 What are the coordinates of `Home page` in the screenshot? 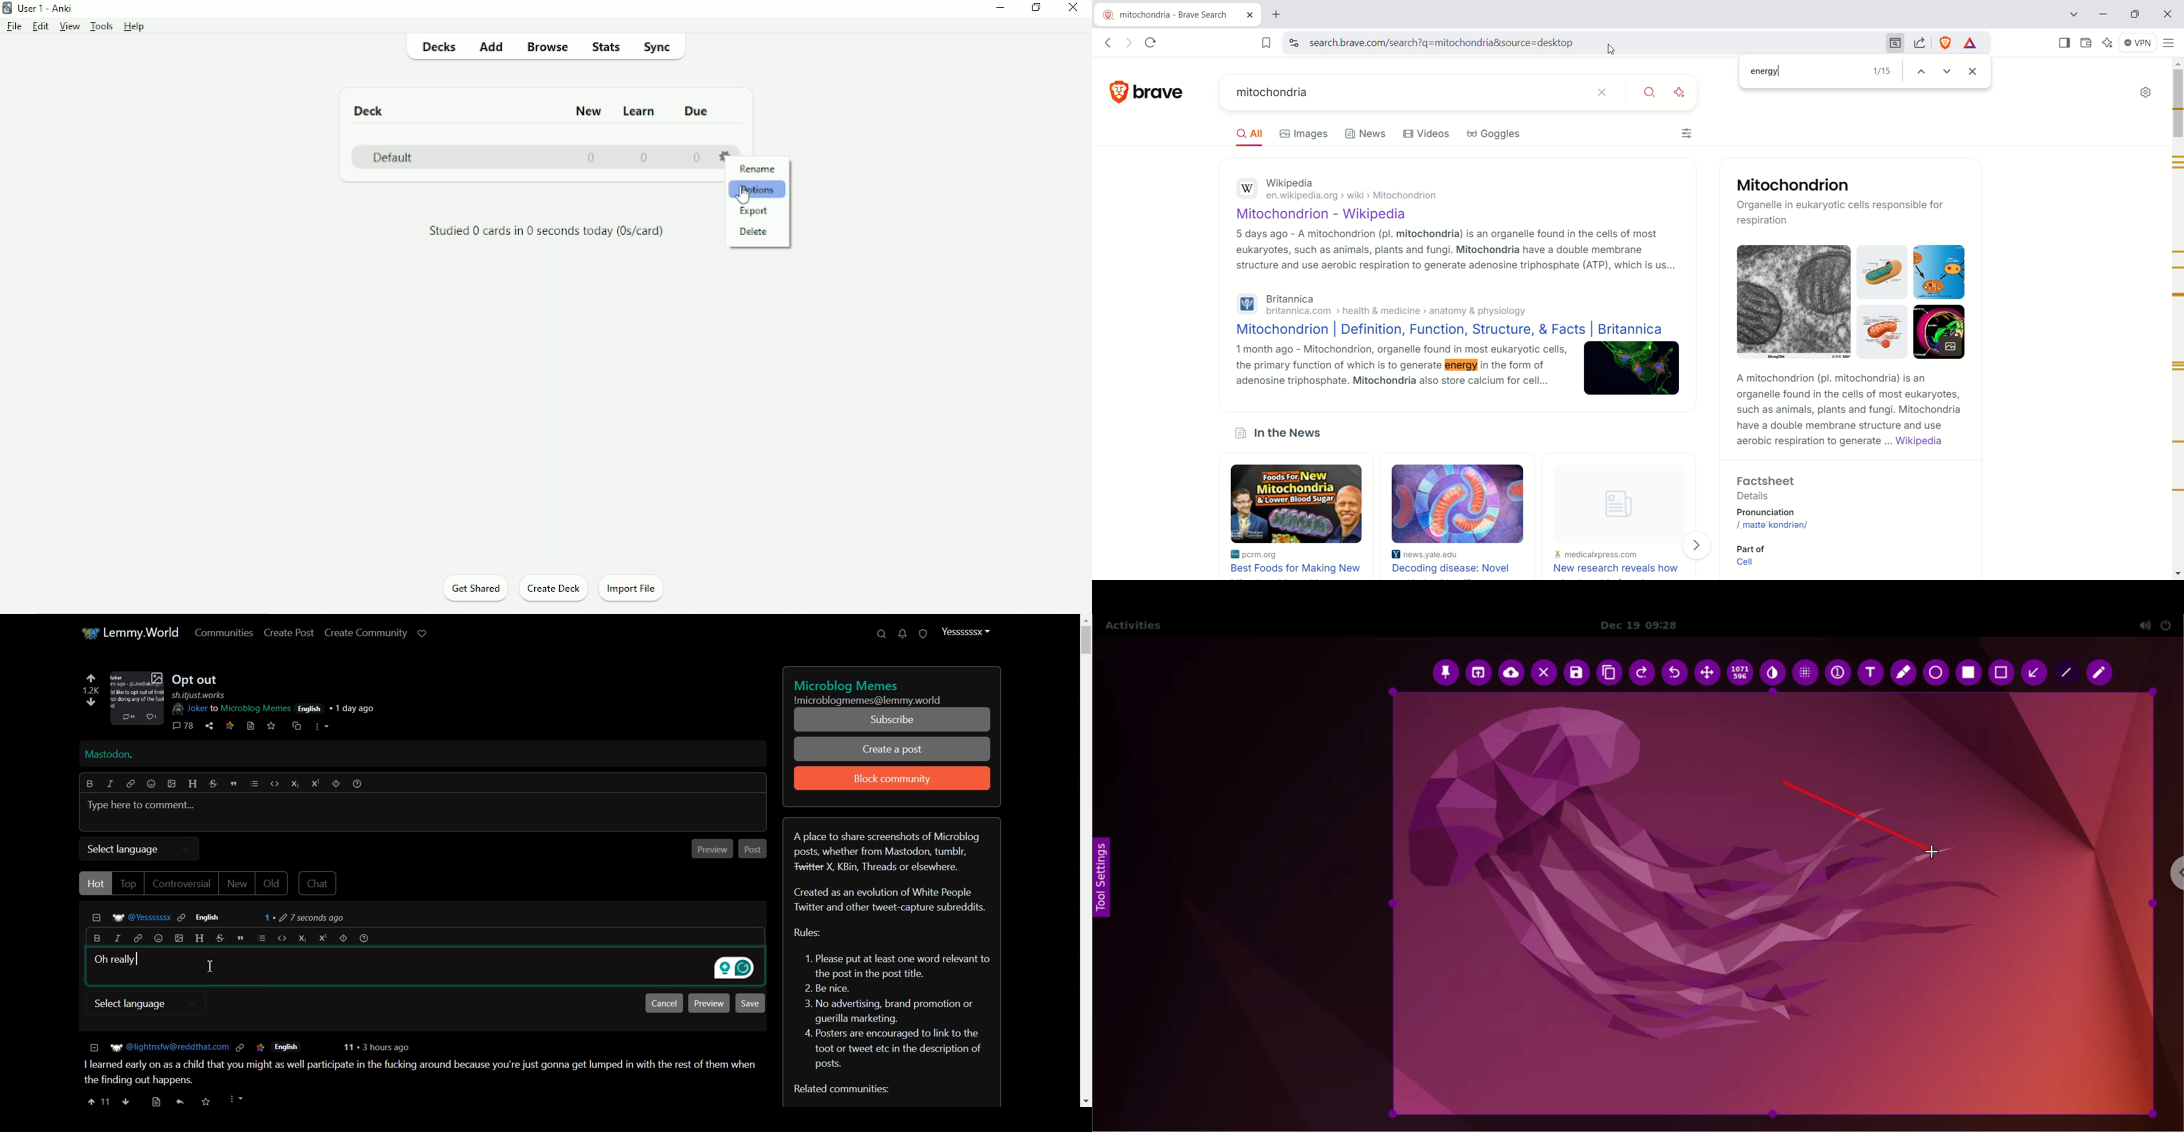 It's located at (130, 631).